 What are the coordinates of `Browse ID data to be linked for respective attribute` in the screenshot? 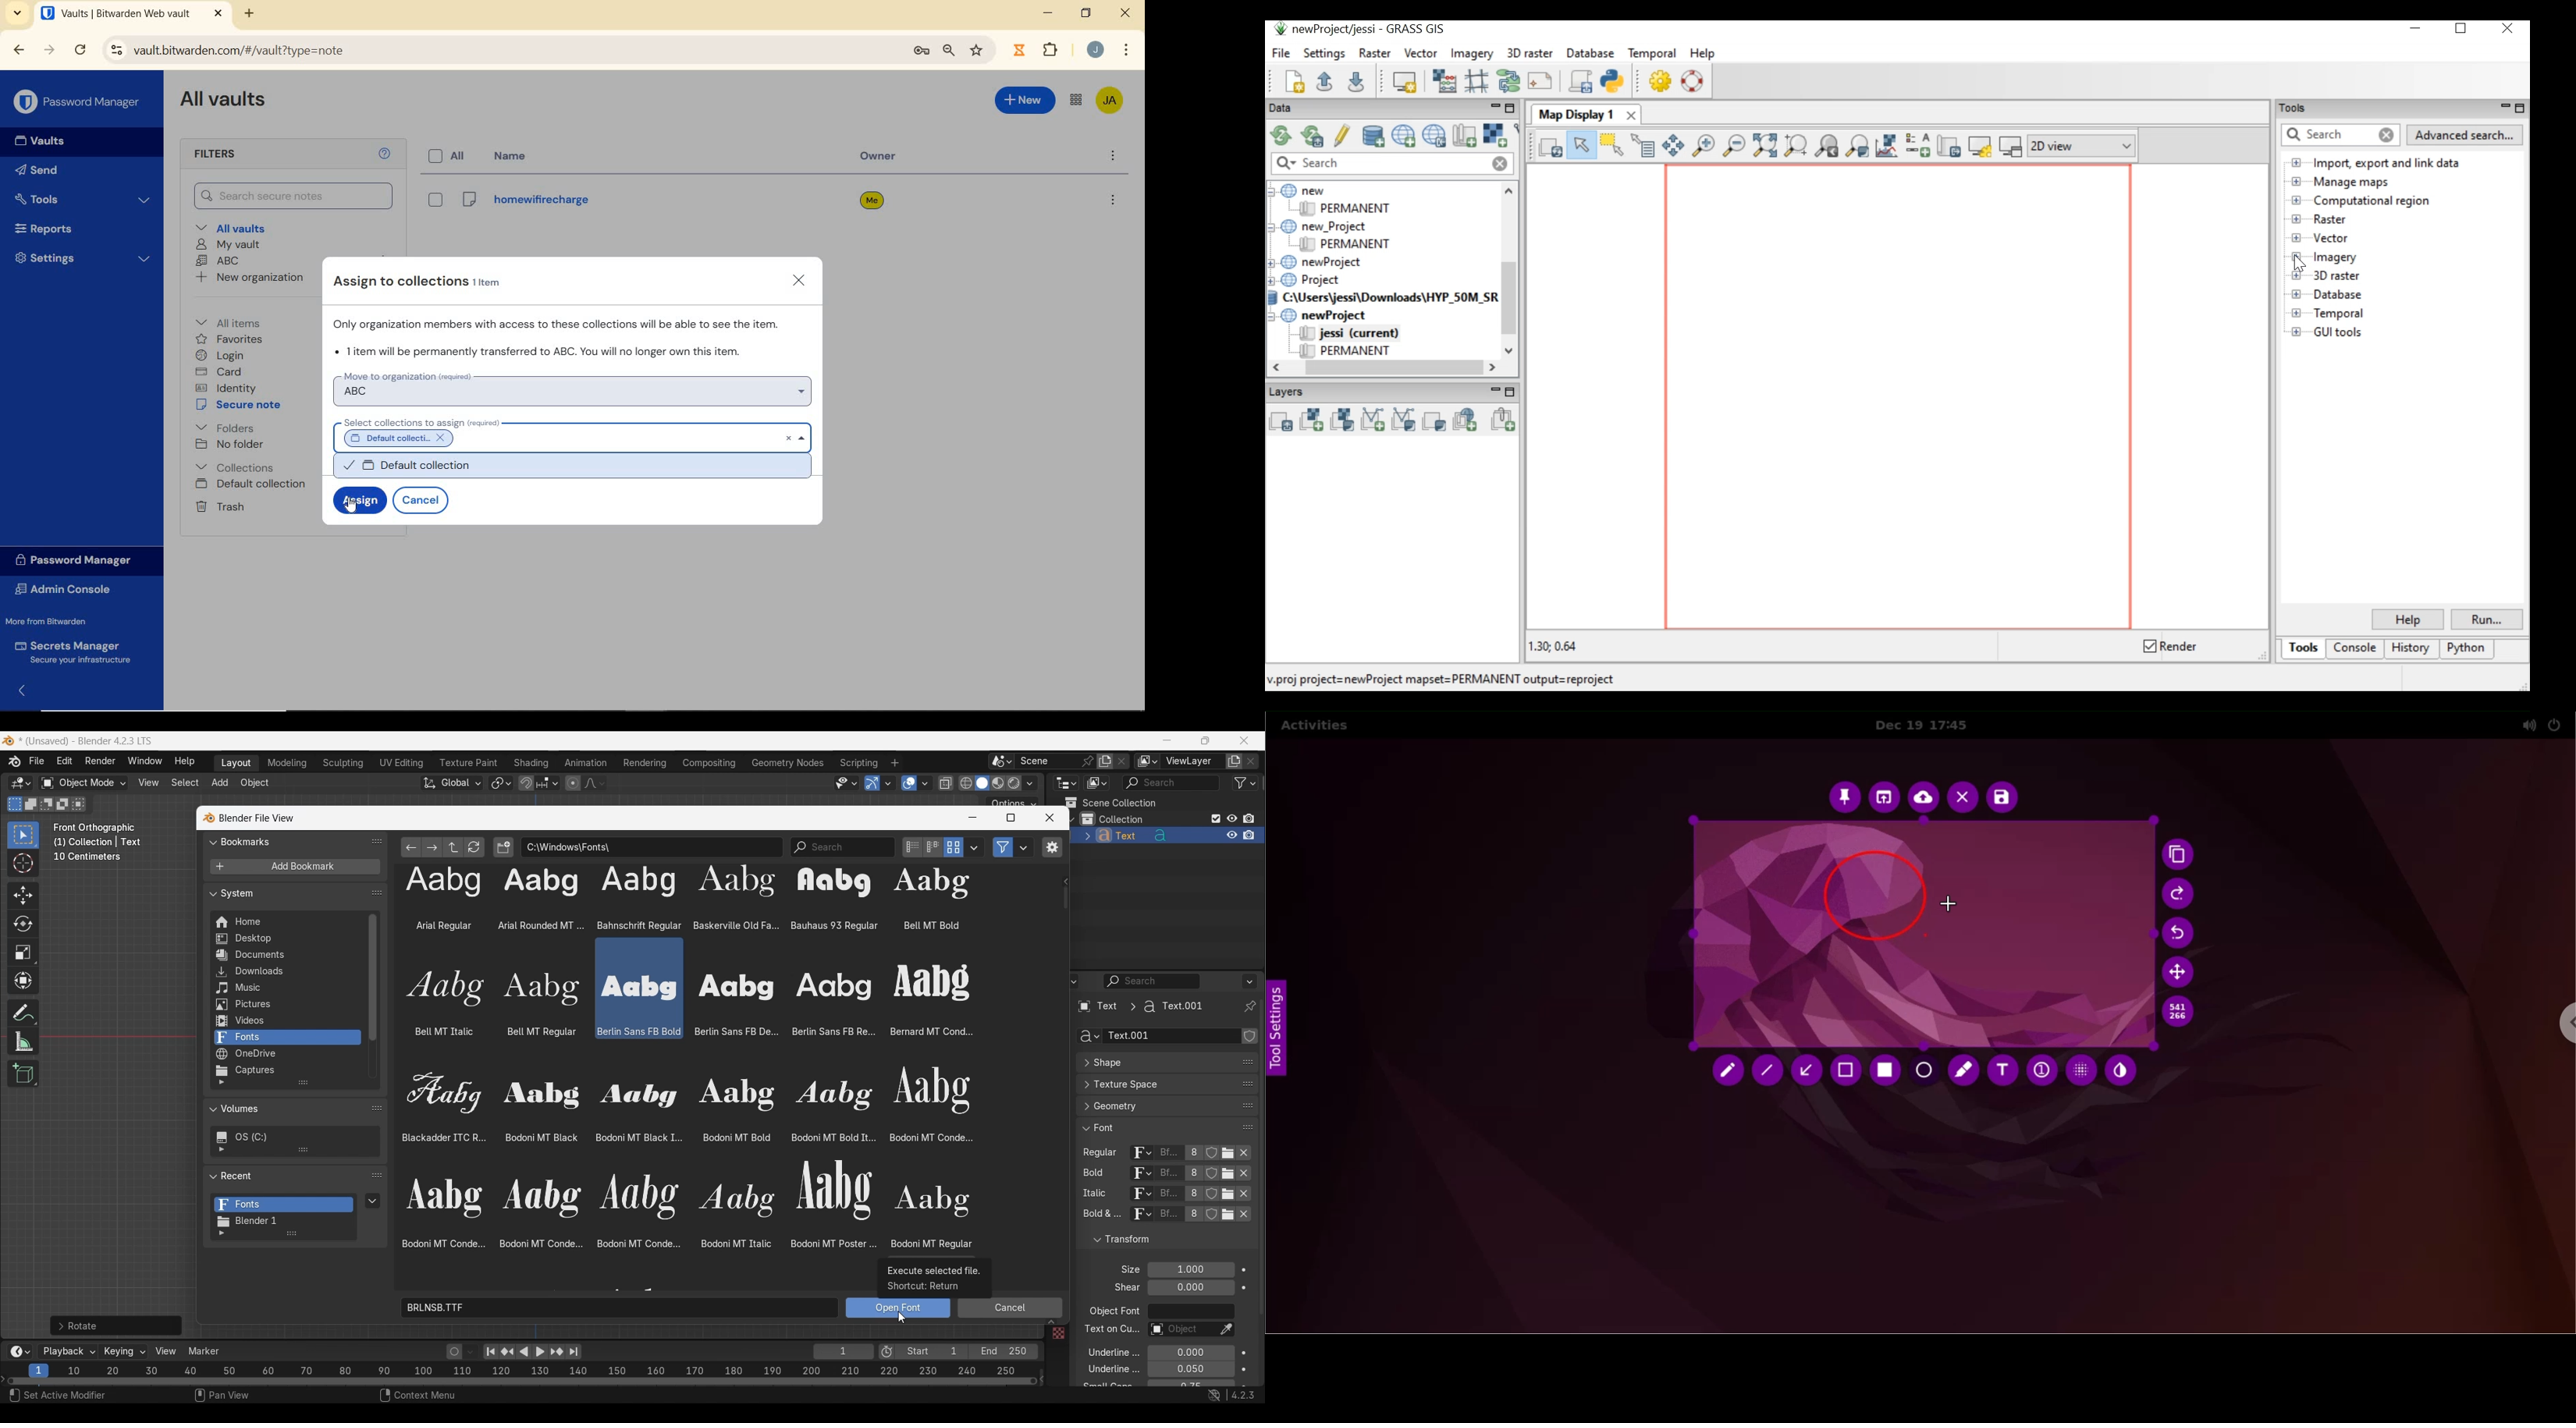 It's located at (1142, 1154).